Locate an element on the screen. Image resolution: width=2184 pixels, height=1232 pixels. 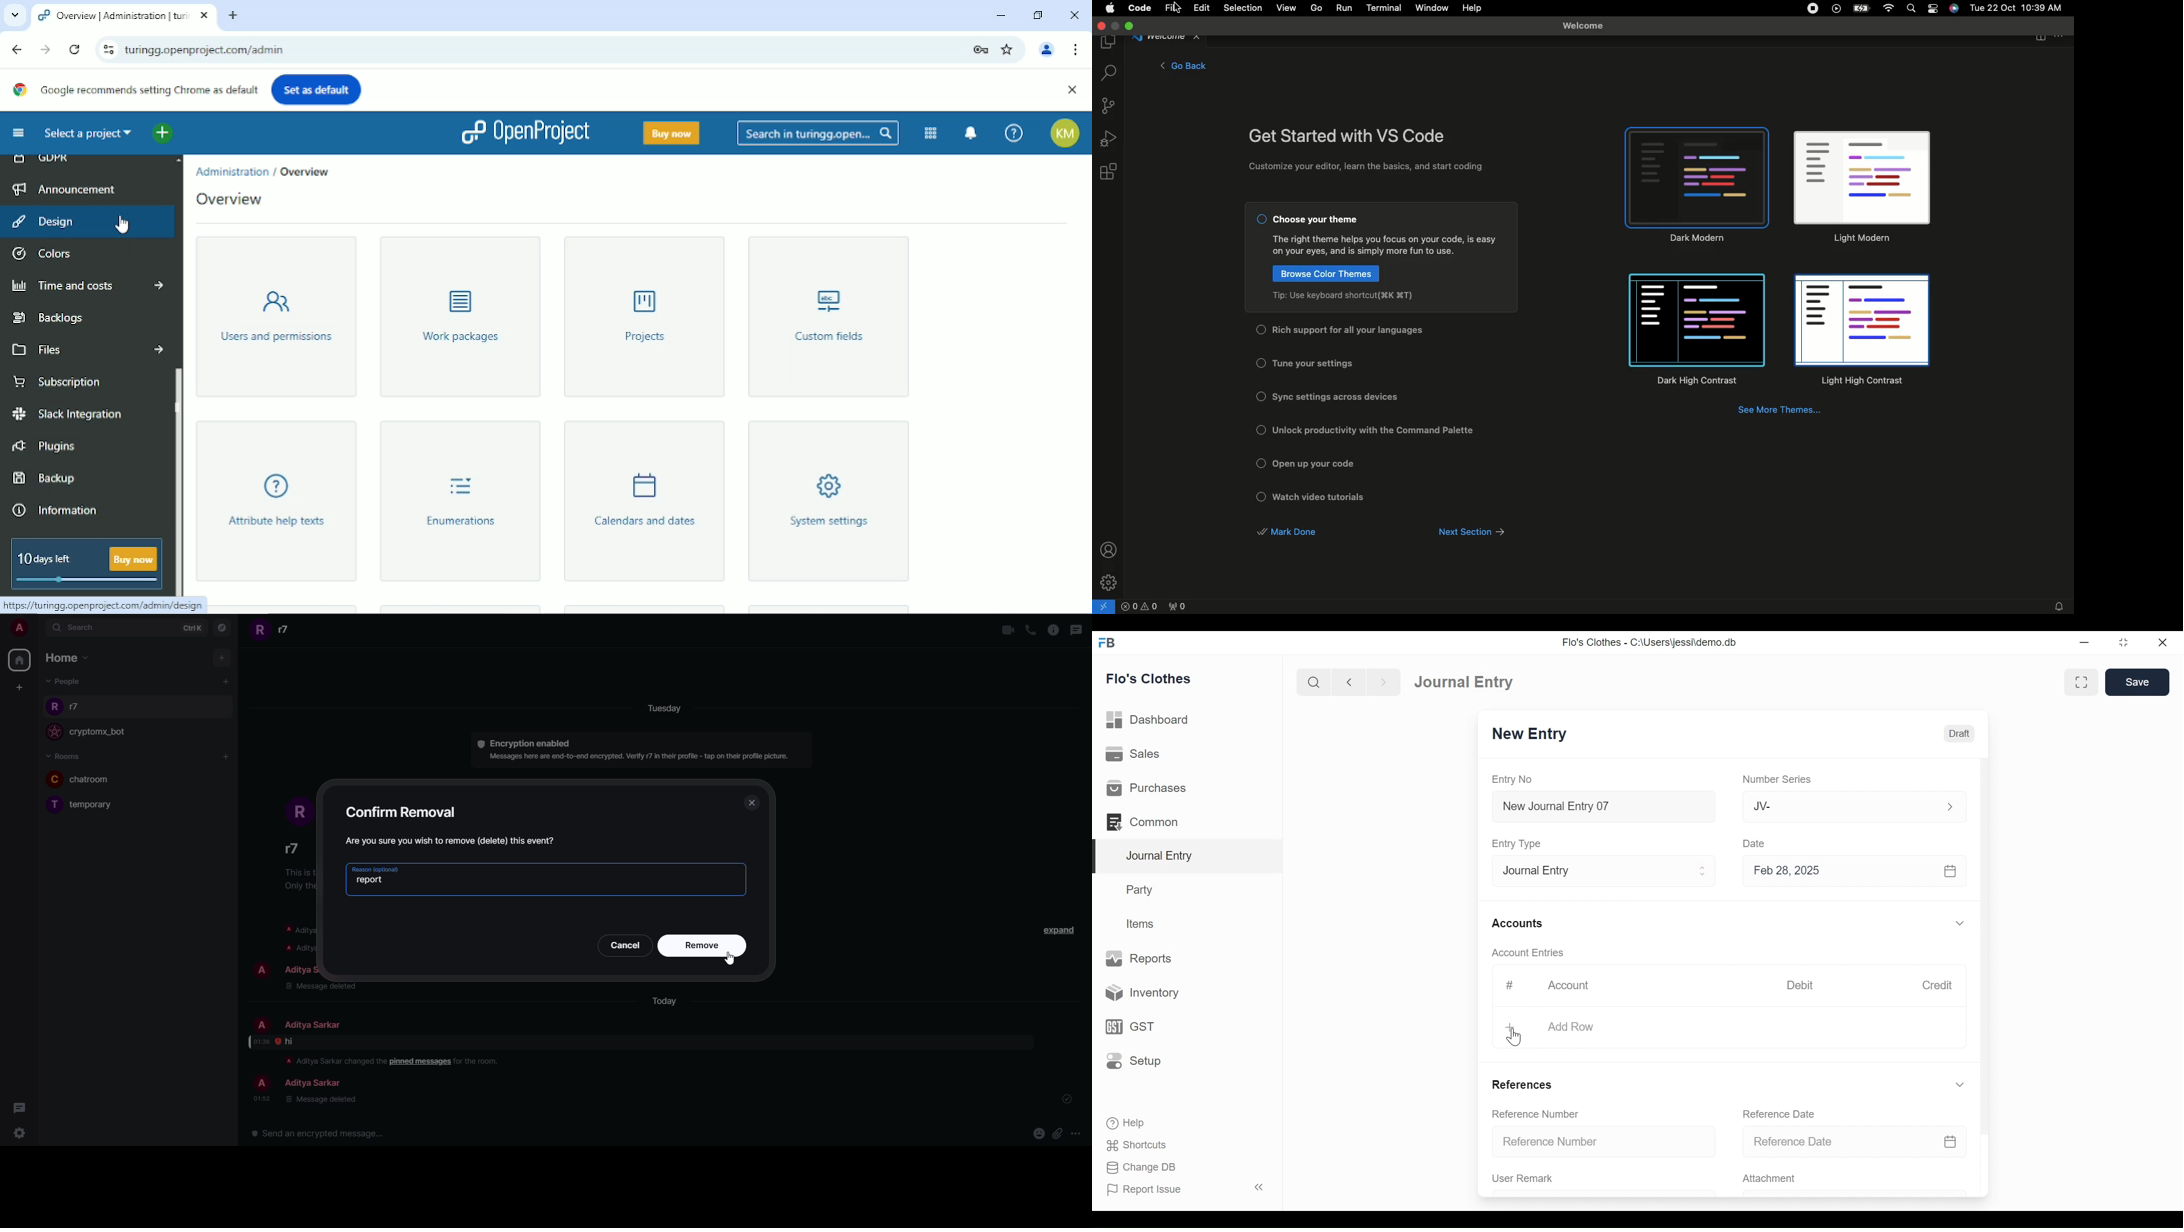
Reference Date is located at coordinates (1778, 1114).